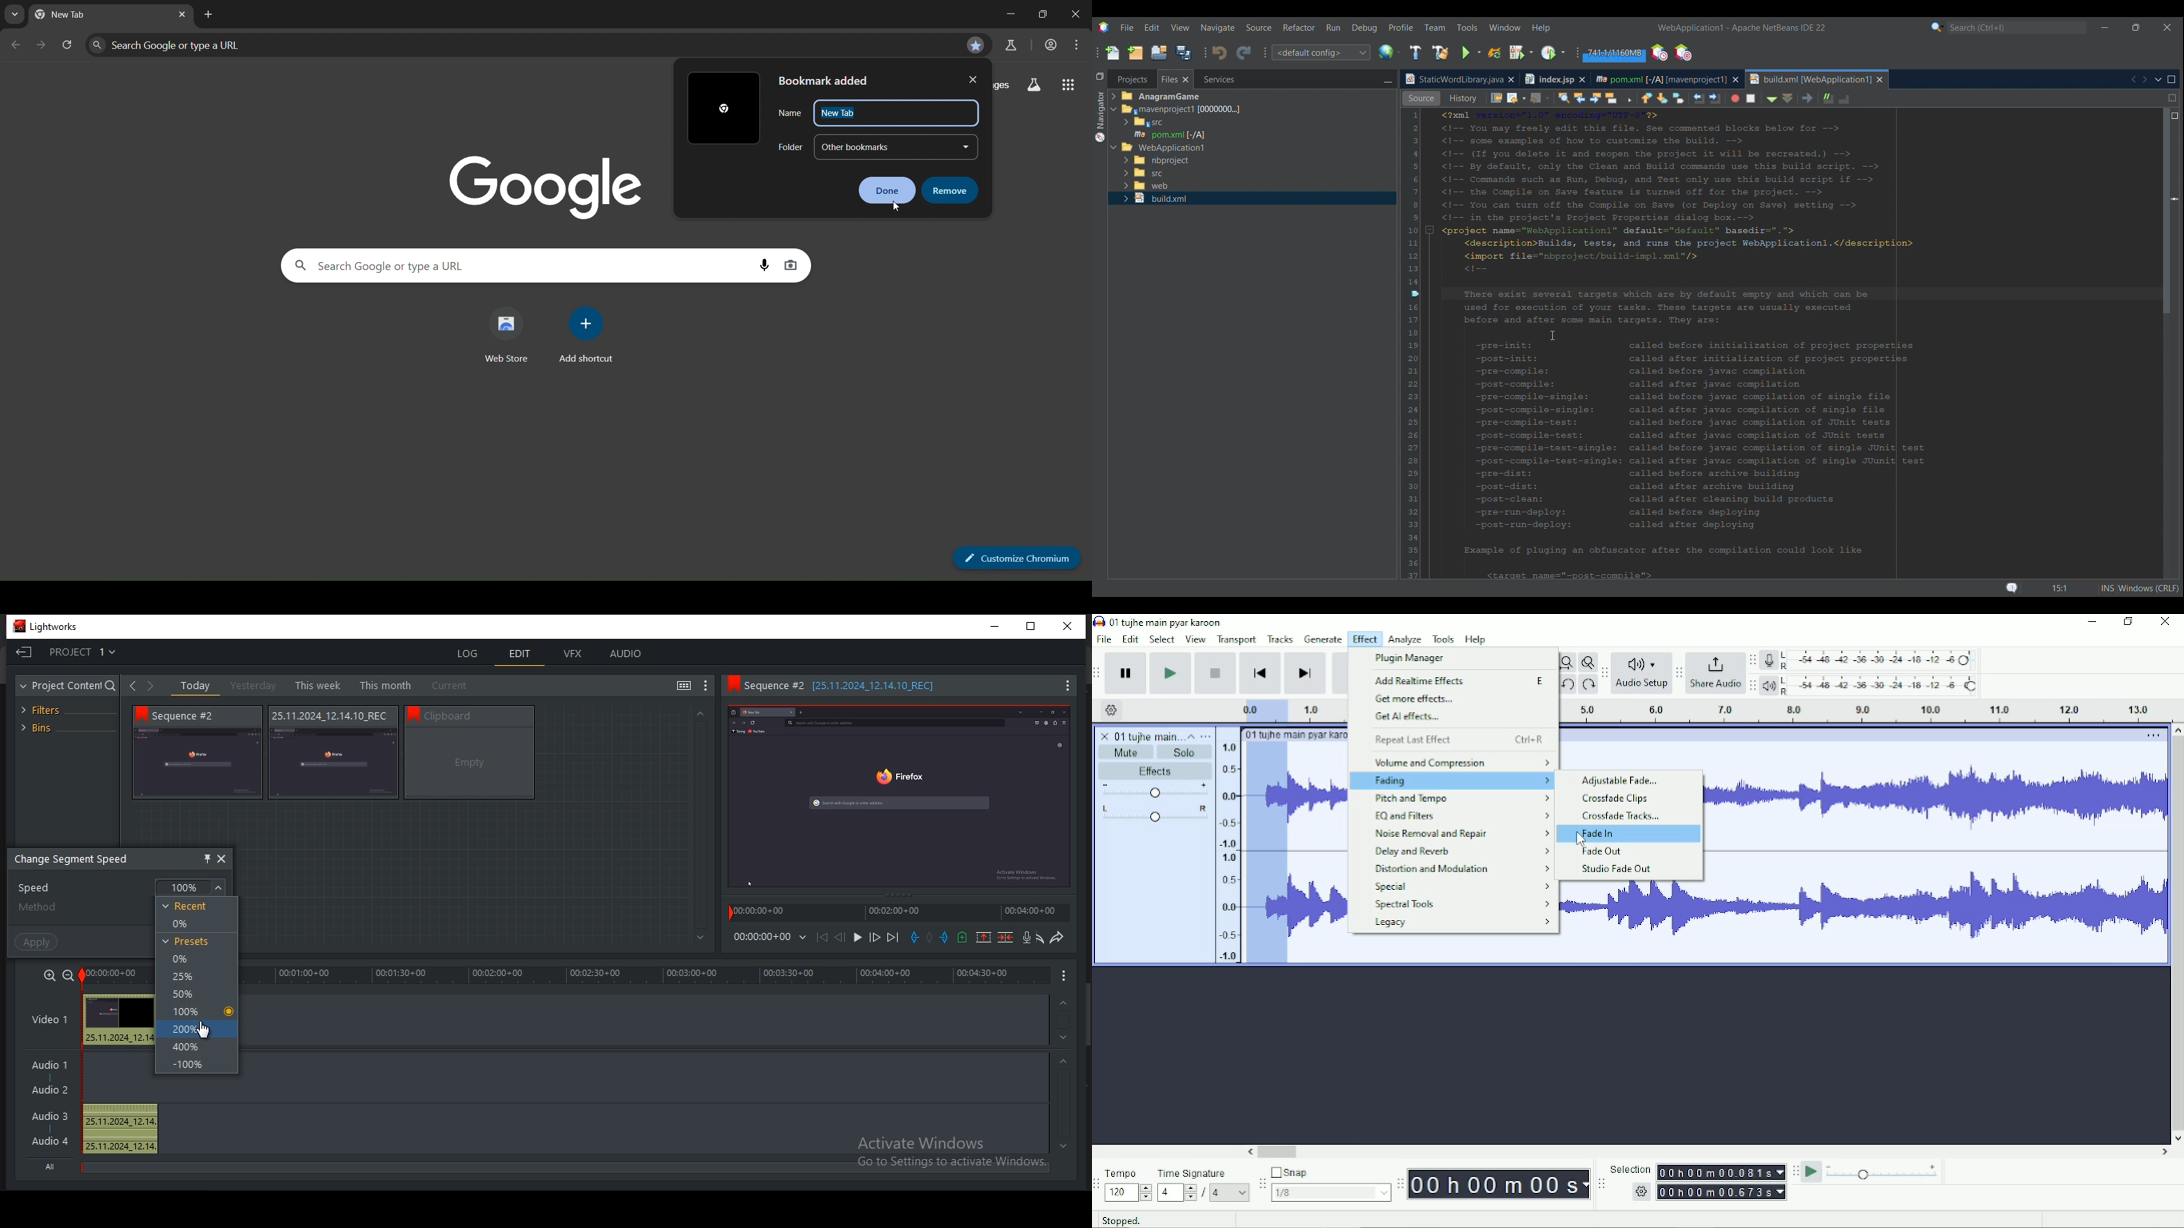 This screenshot has height=1232, width=2184. What do you see at coordinates (52, 1020) in the screenshot?
I see `video 1` at bounding box center [52, 1020].